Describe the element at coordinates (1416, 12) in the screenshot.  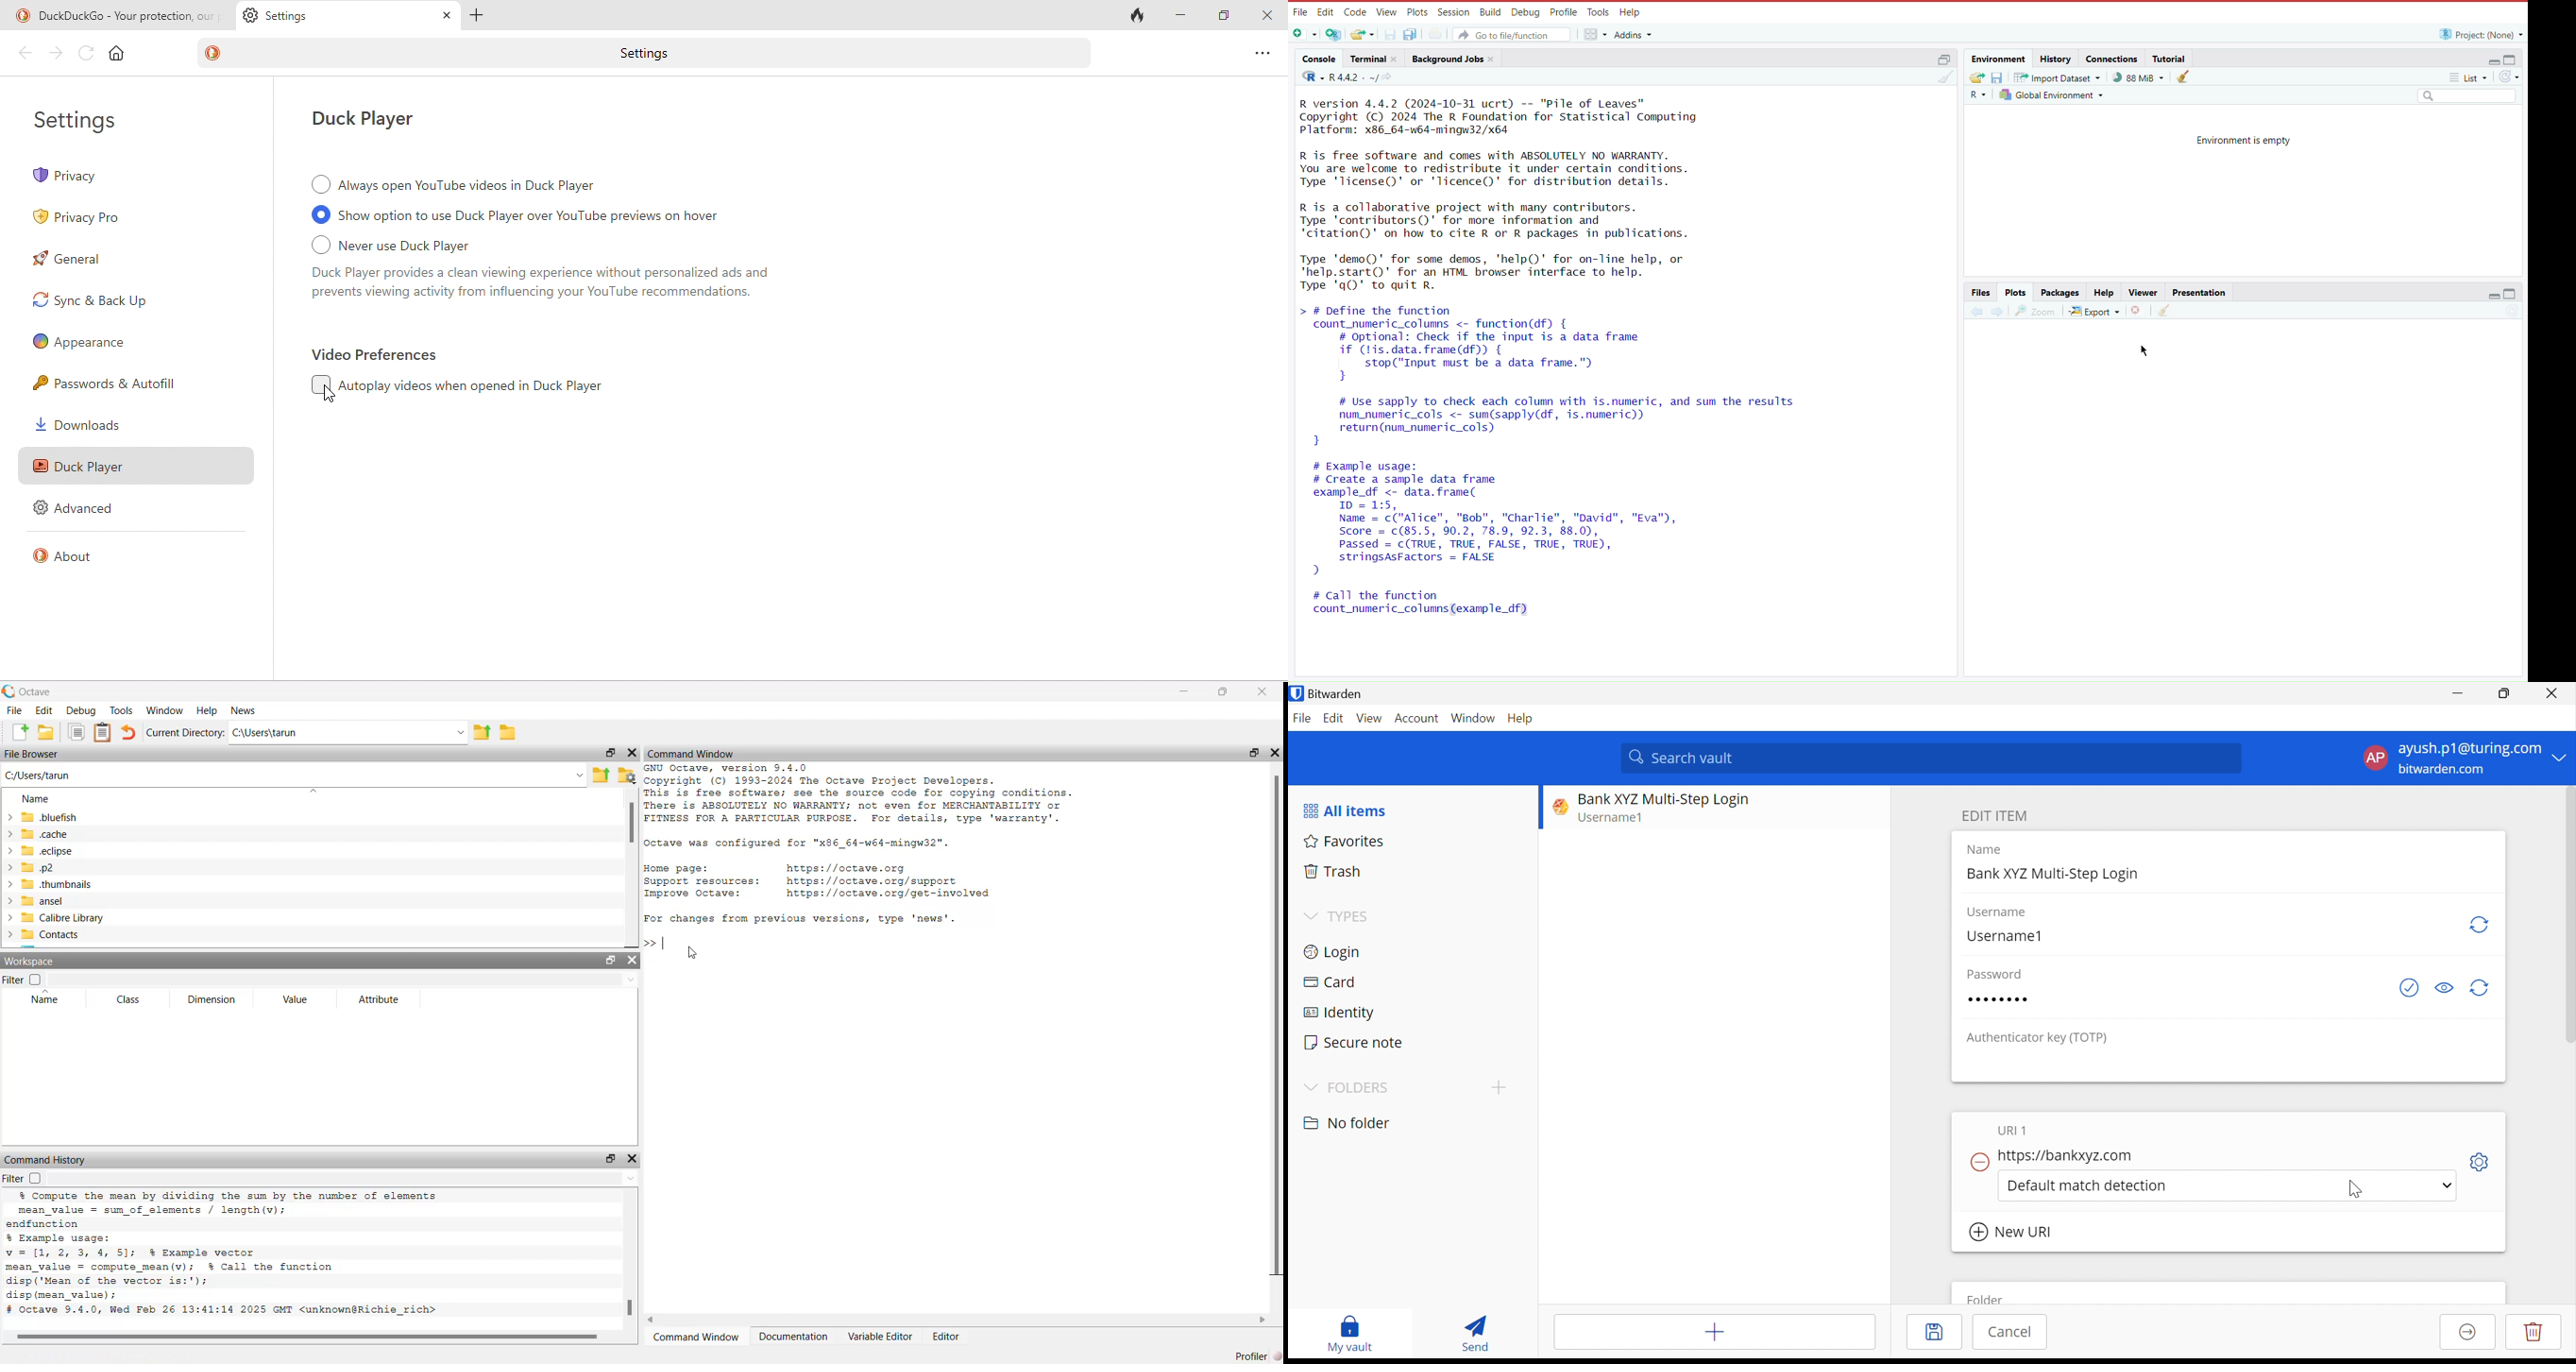
I see `Plots` at that location.